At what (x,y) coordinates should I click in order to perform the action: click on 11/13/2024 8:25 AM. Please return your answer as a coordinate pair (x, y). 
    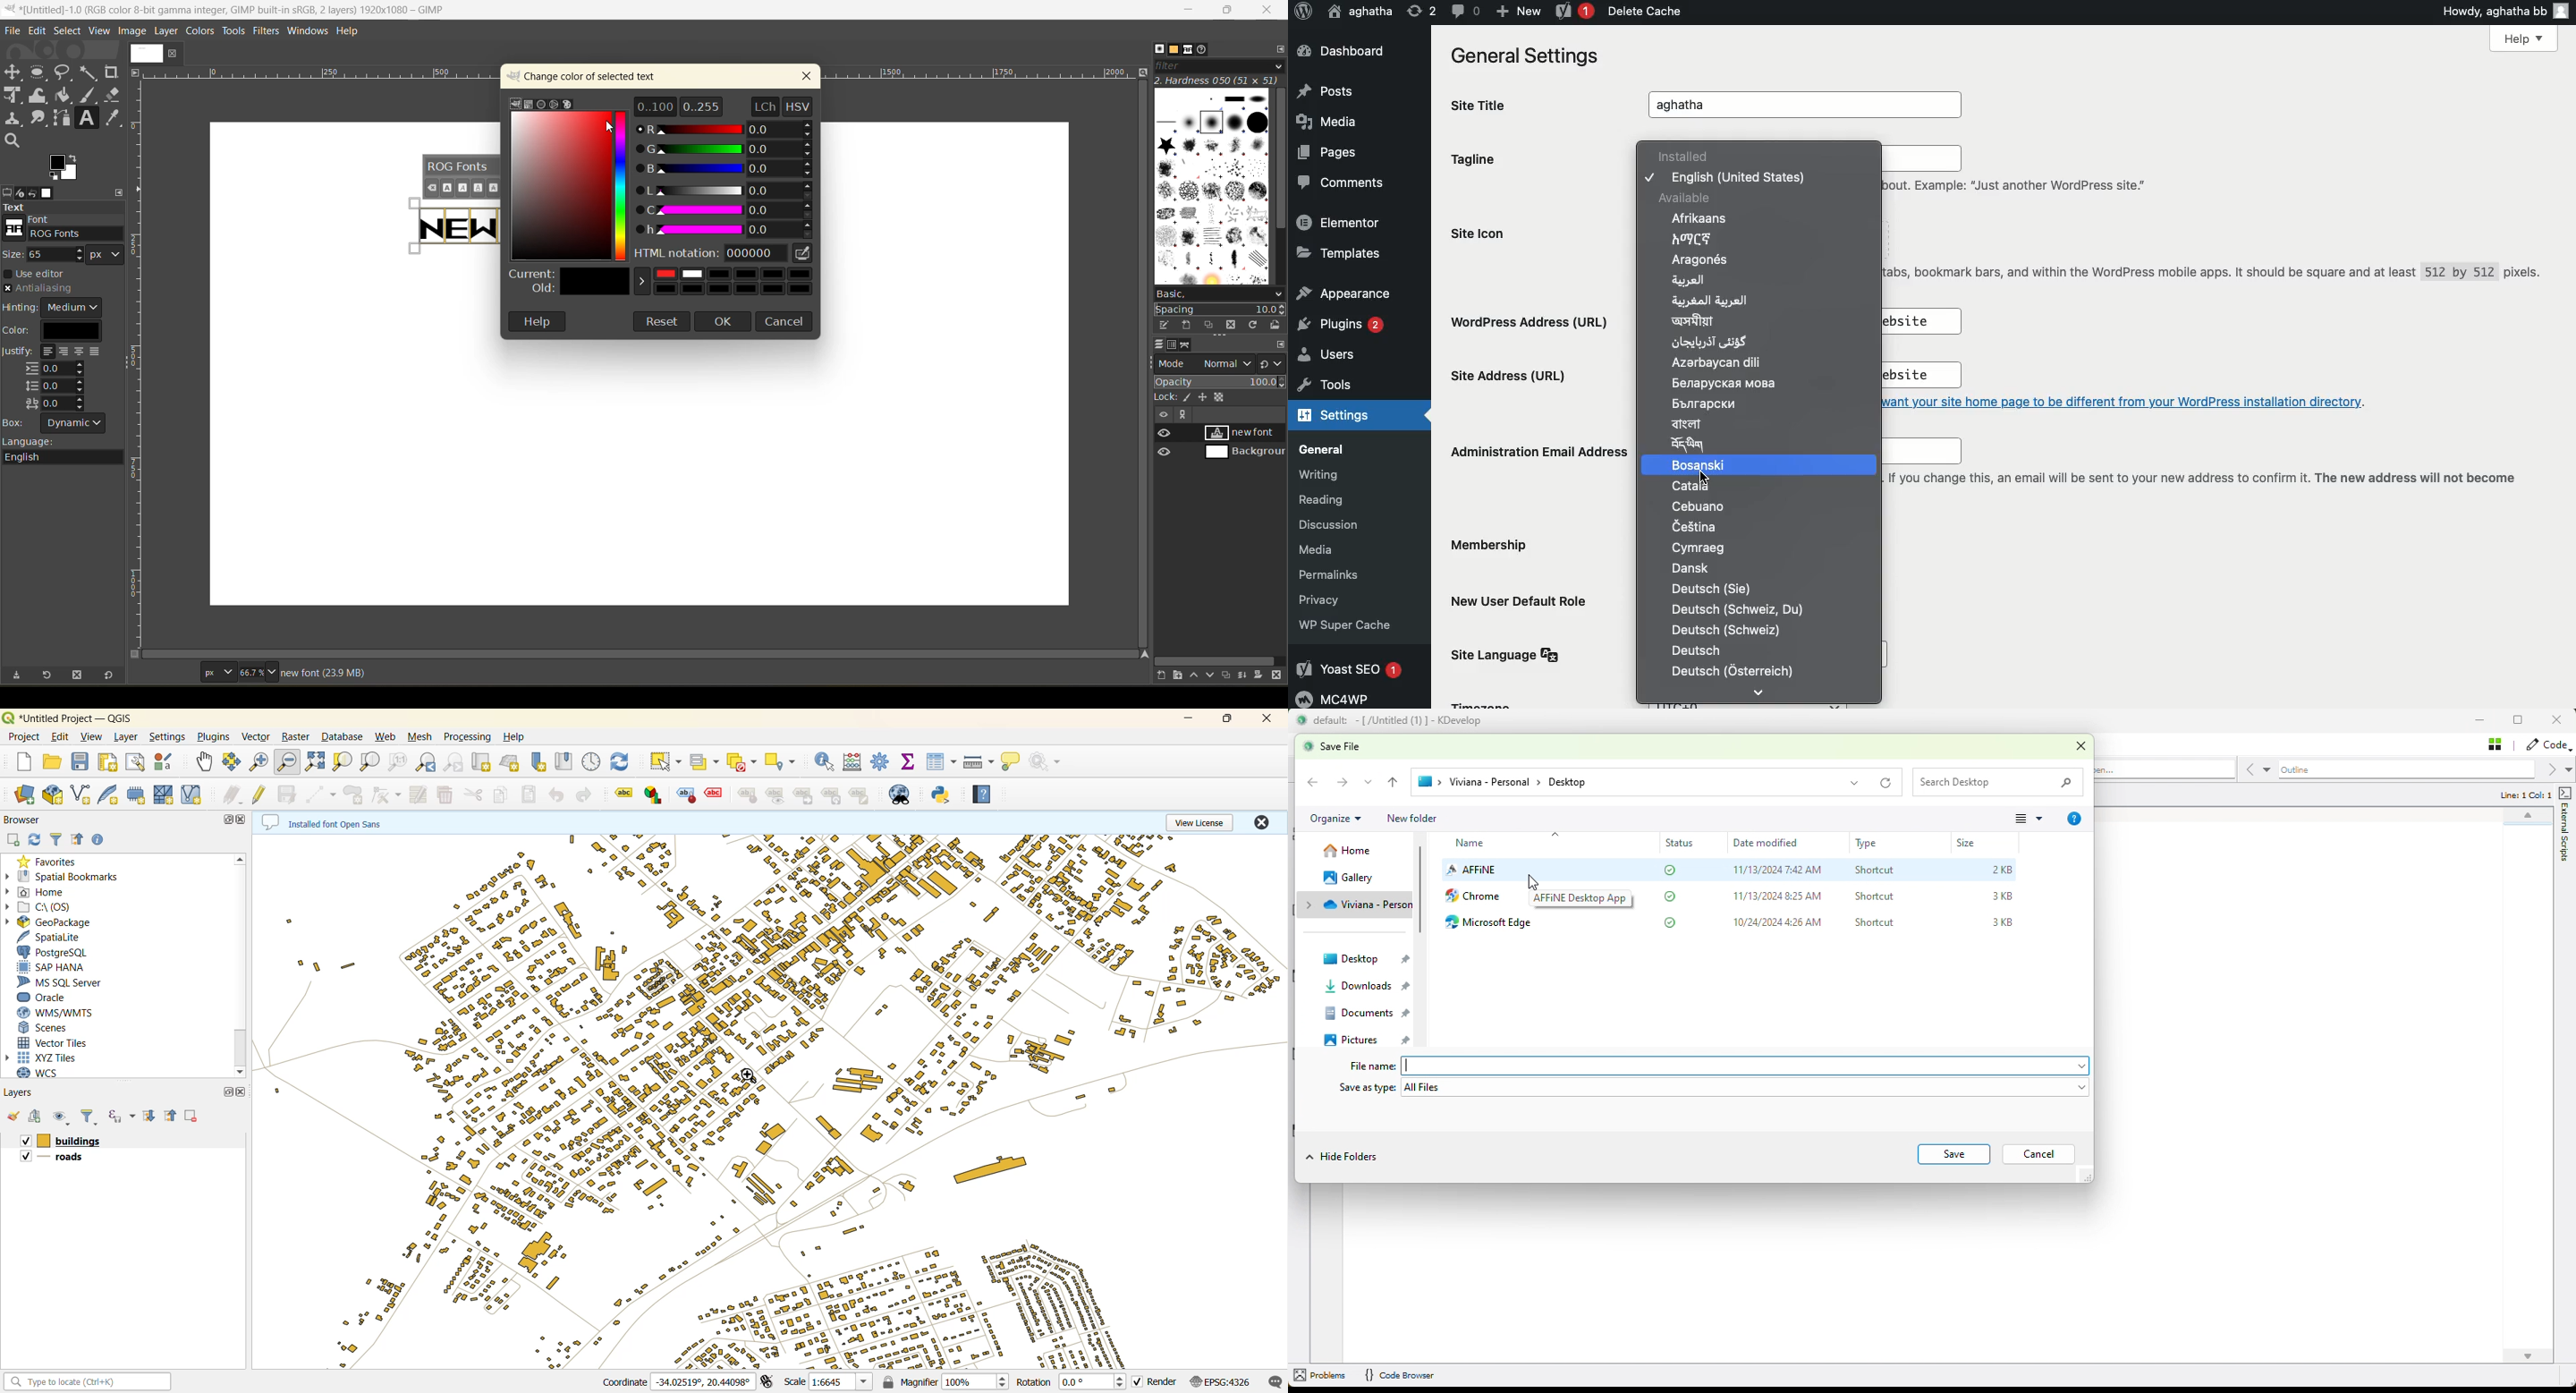
    Looking at the image, I should click on (1776, 896).